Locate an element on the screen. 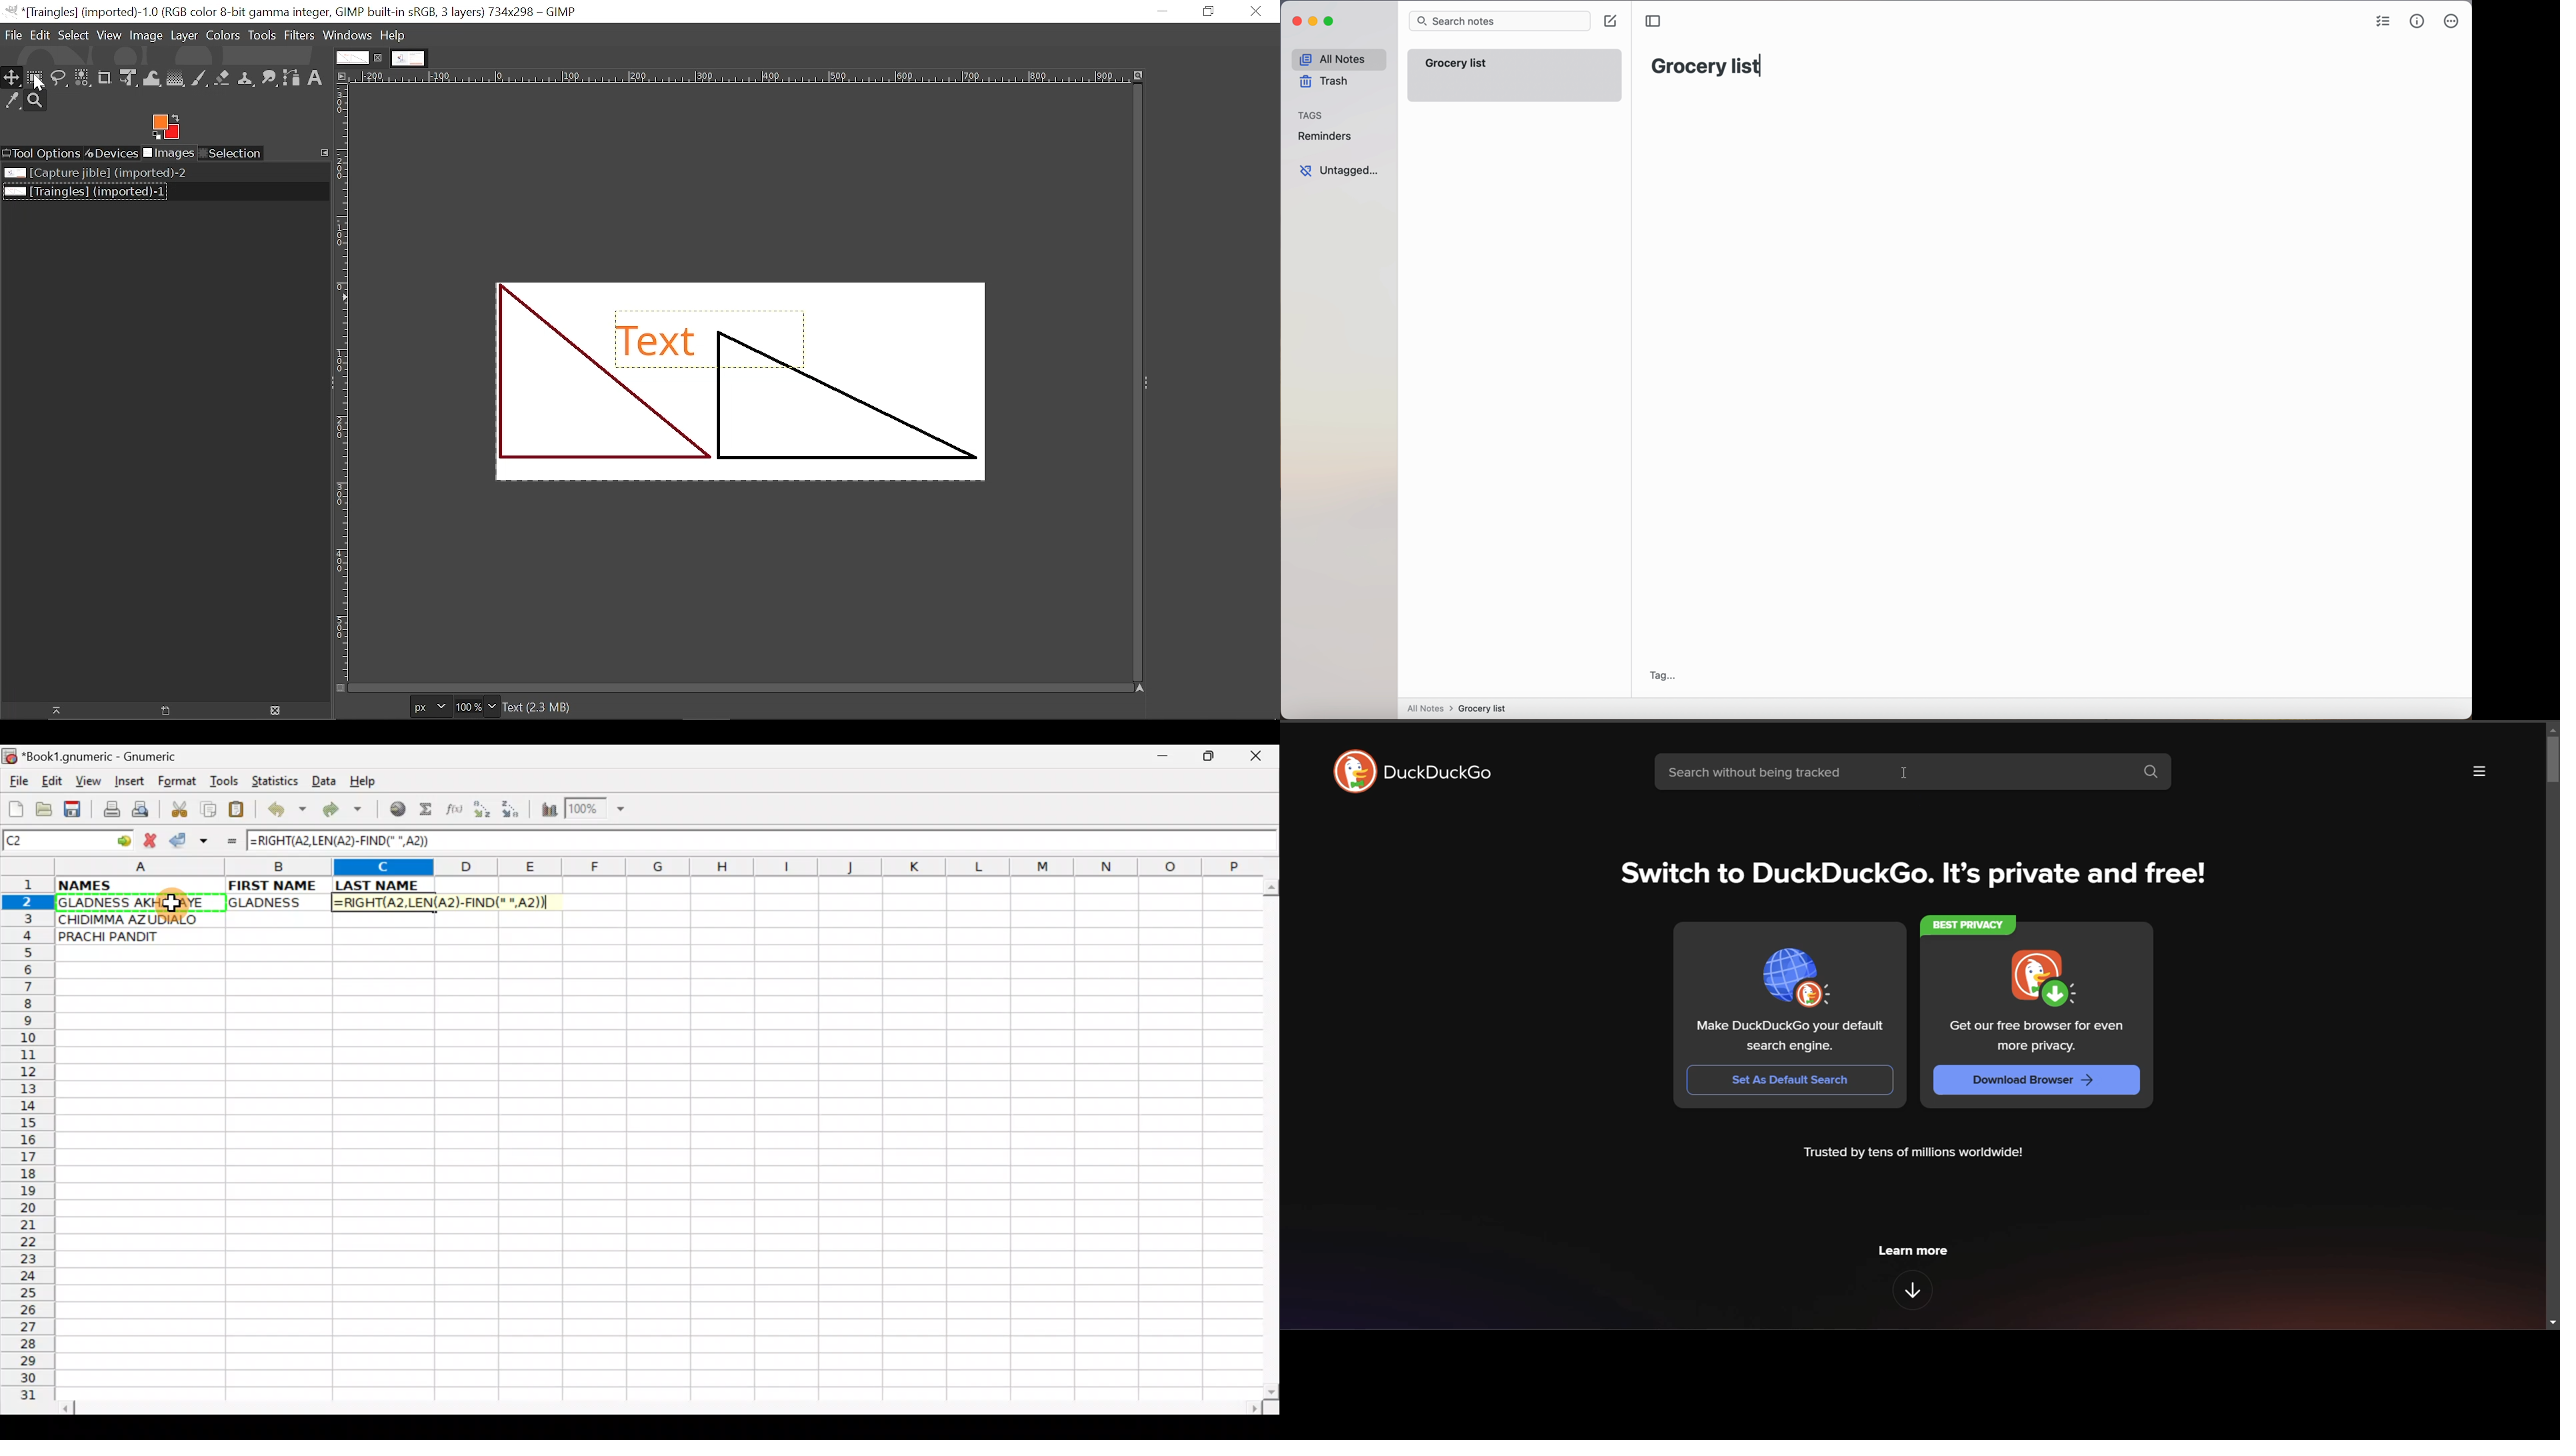 The height and width of the screenshot is (1456, 2576). Scroll bar is located at coordinates (663, 1406).